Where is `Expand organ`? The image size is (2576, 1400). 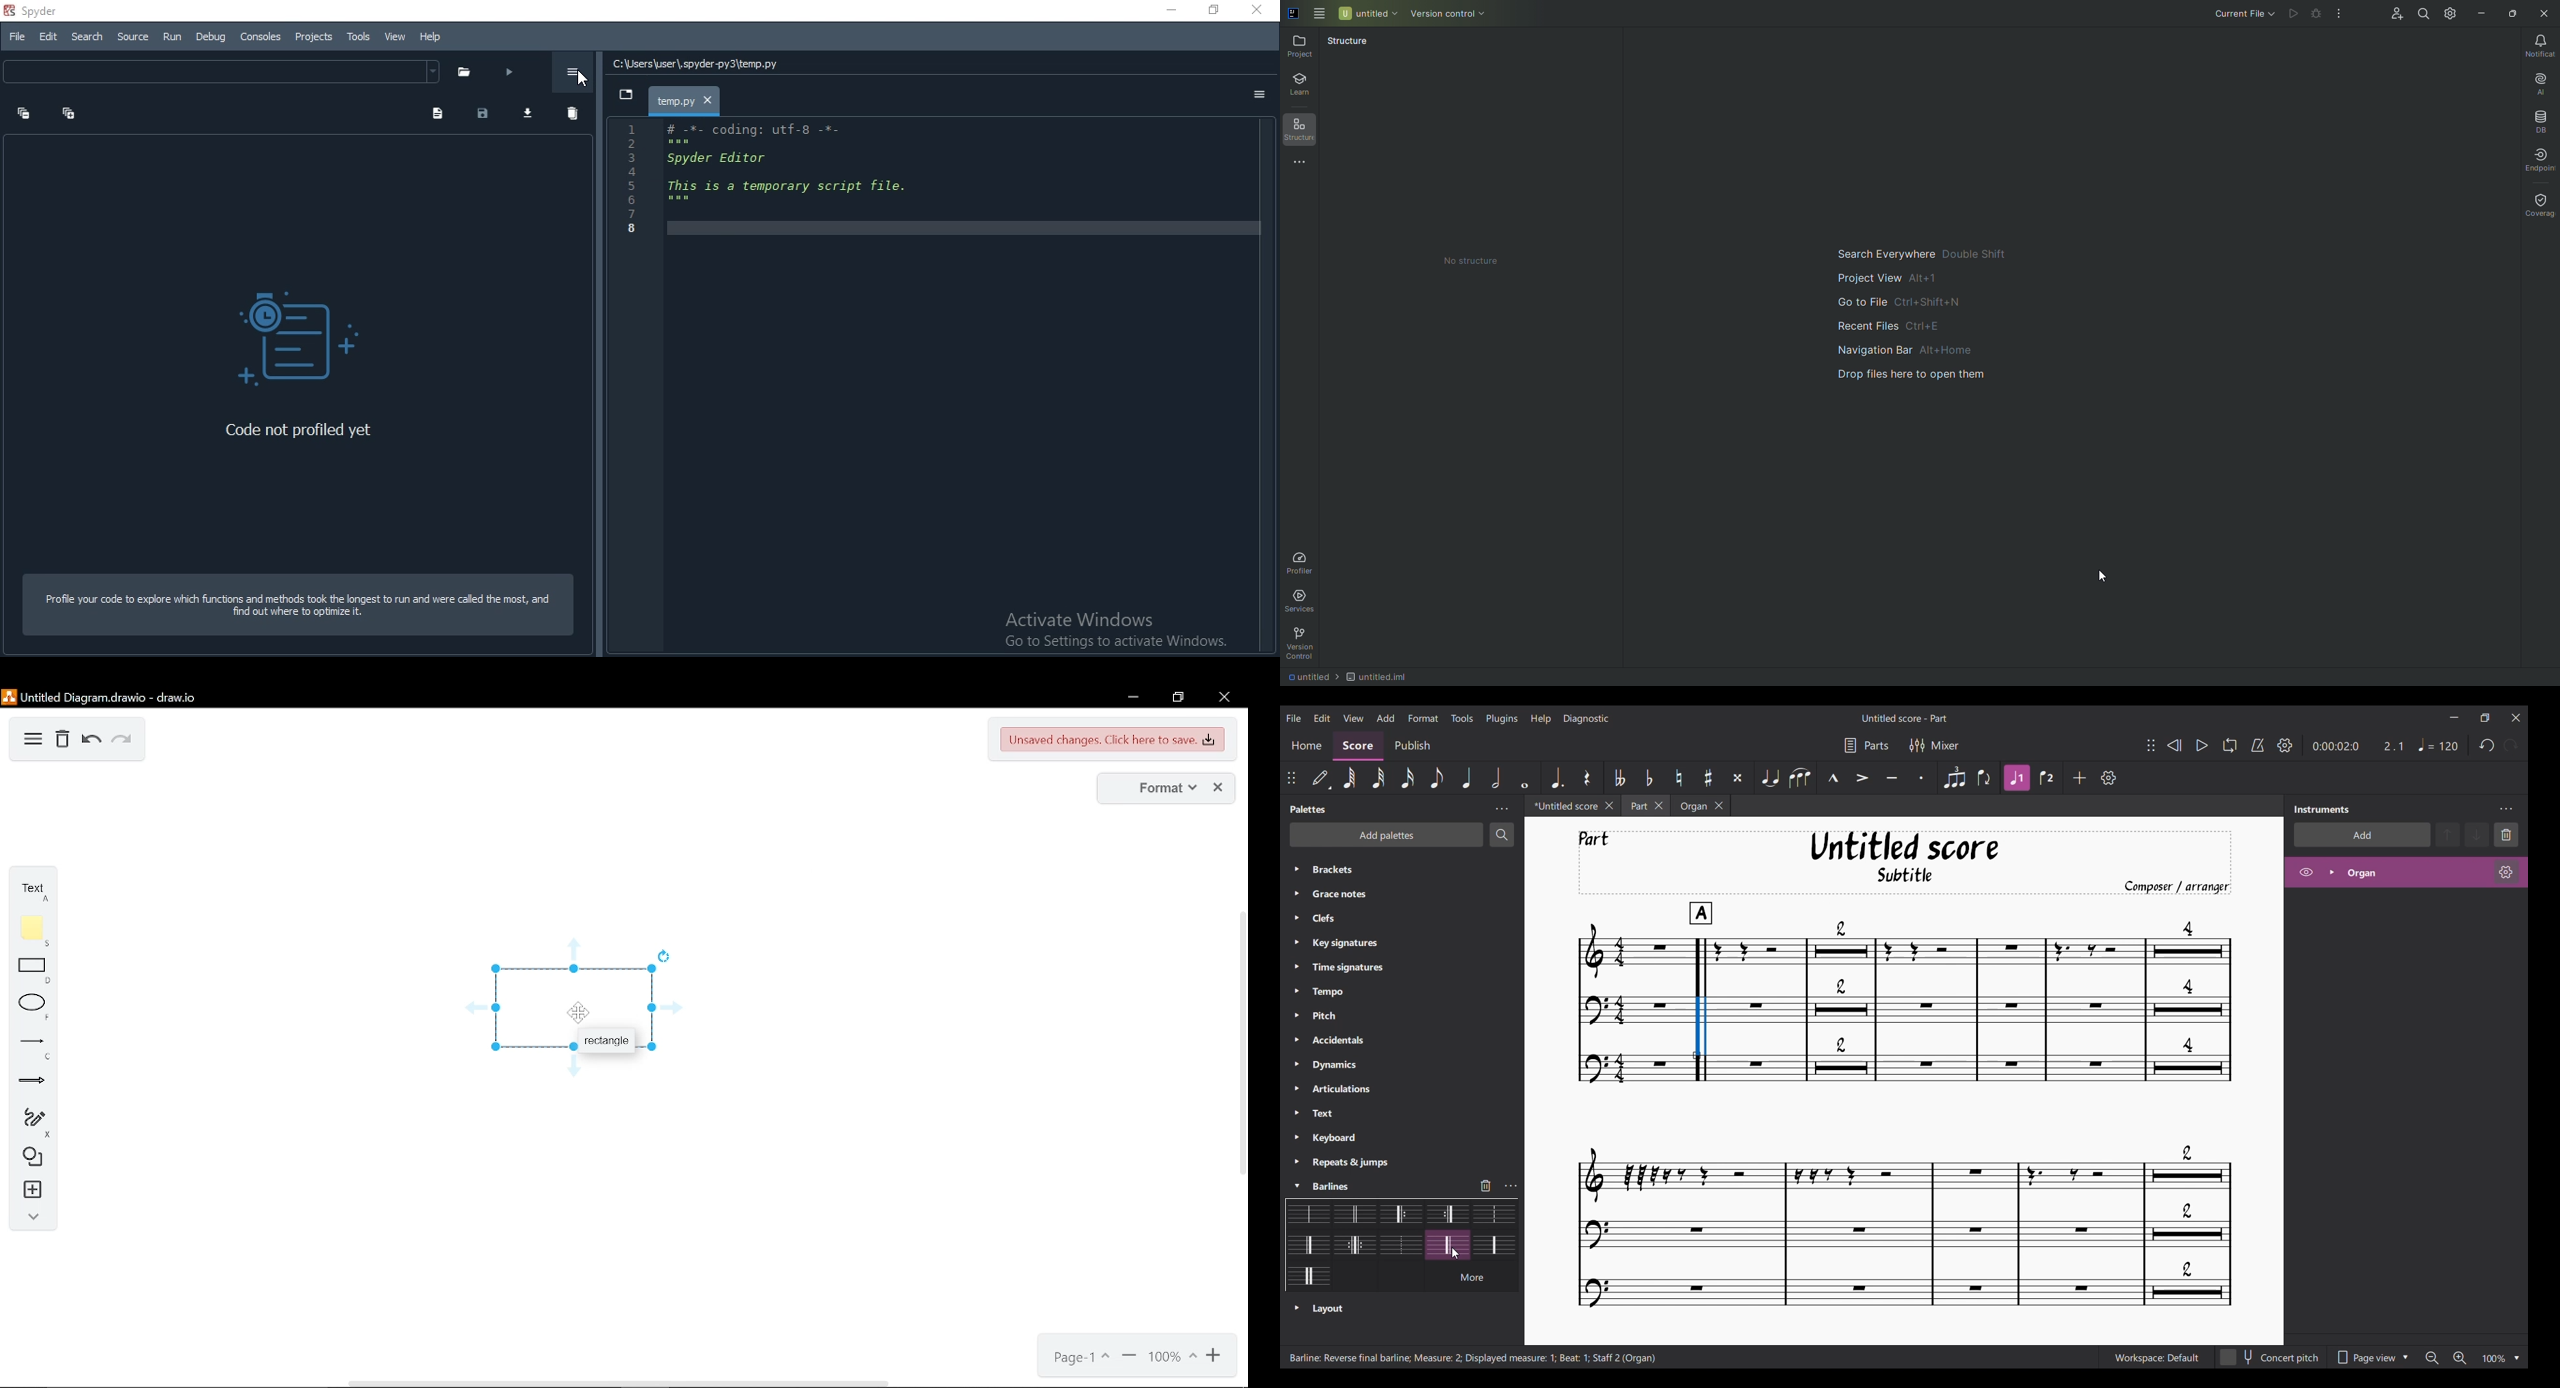 Expand organ is located at coordinates (2332, 872).